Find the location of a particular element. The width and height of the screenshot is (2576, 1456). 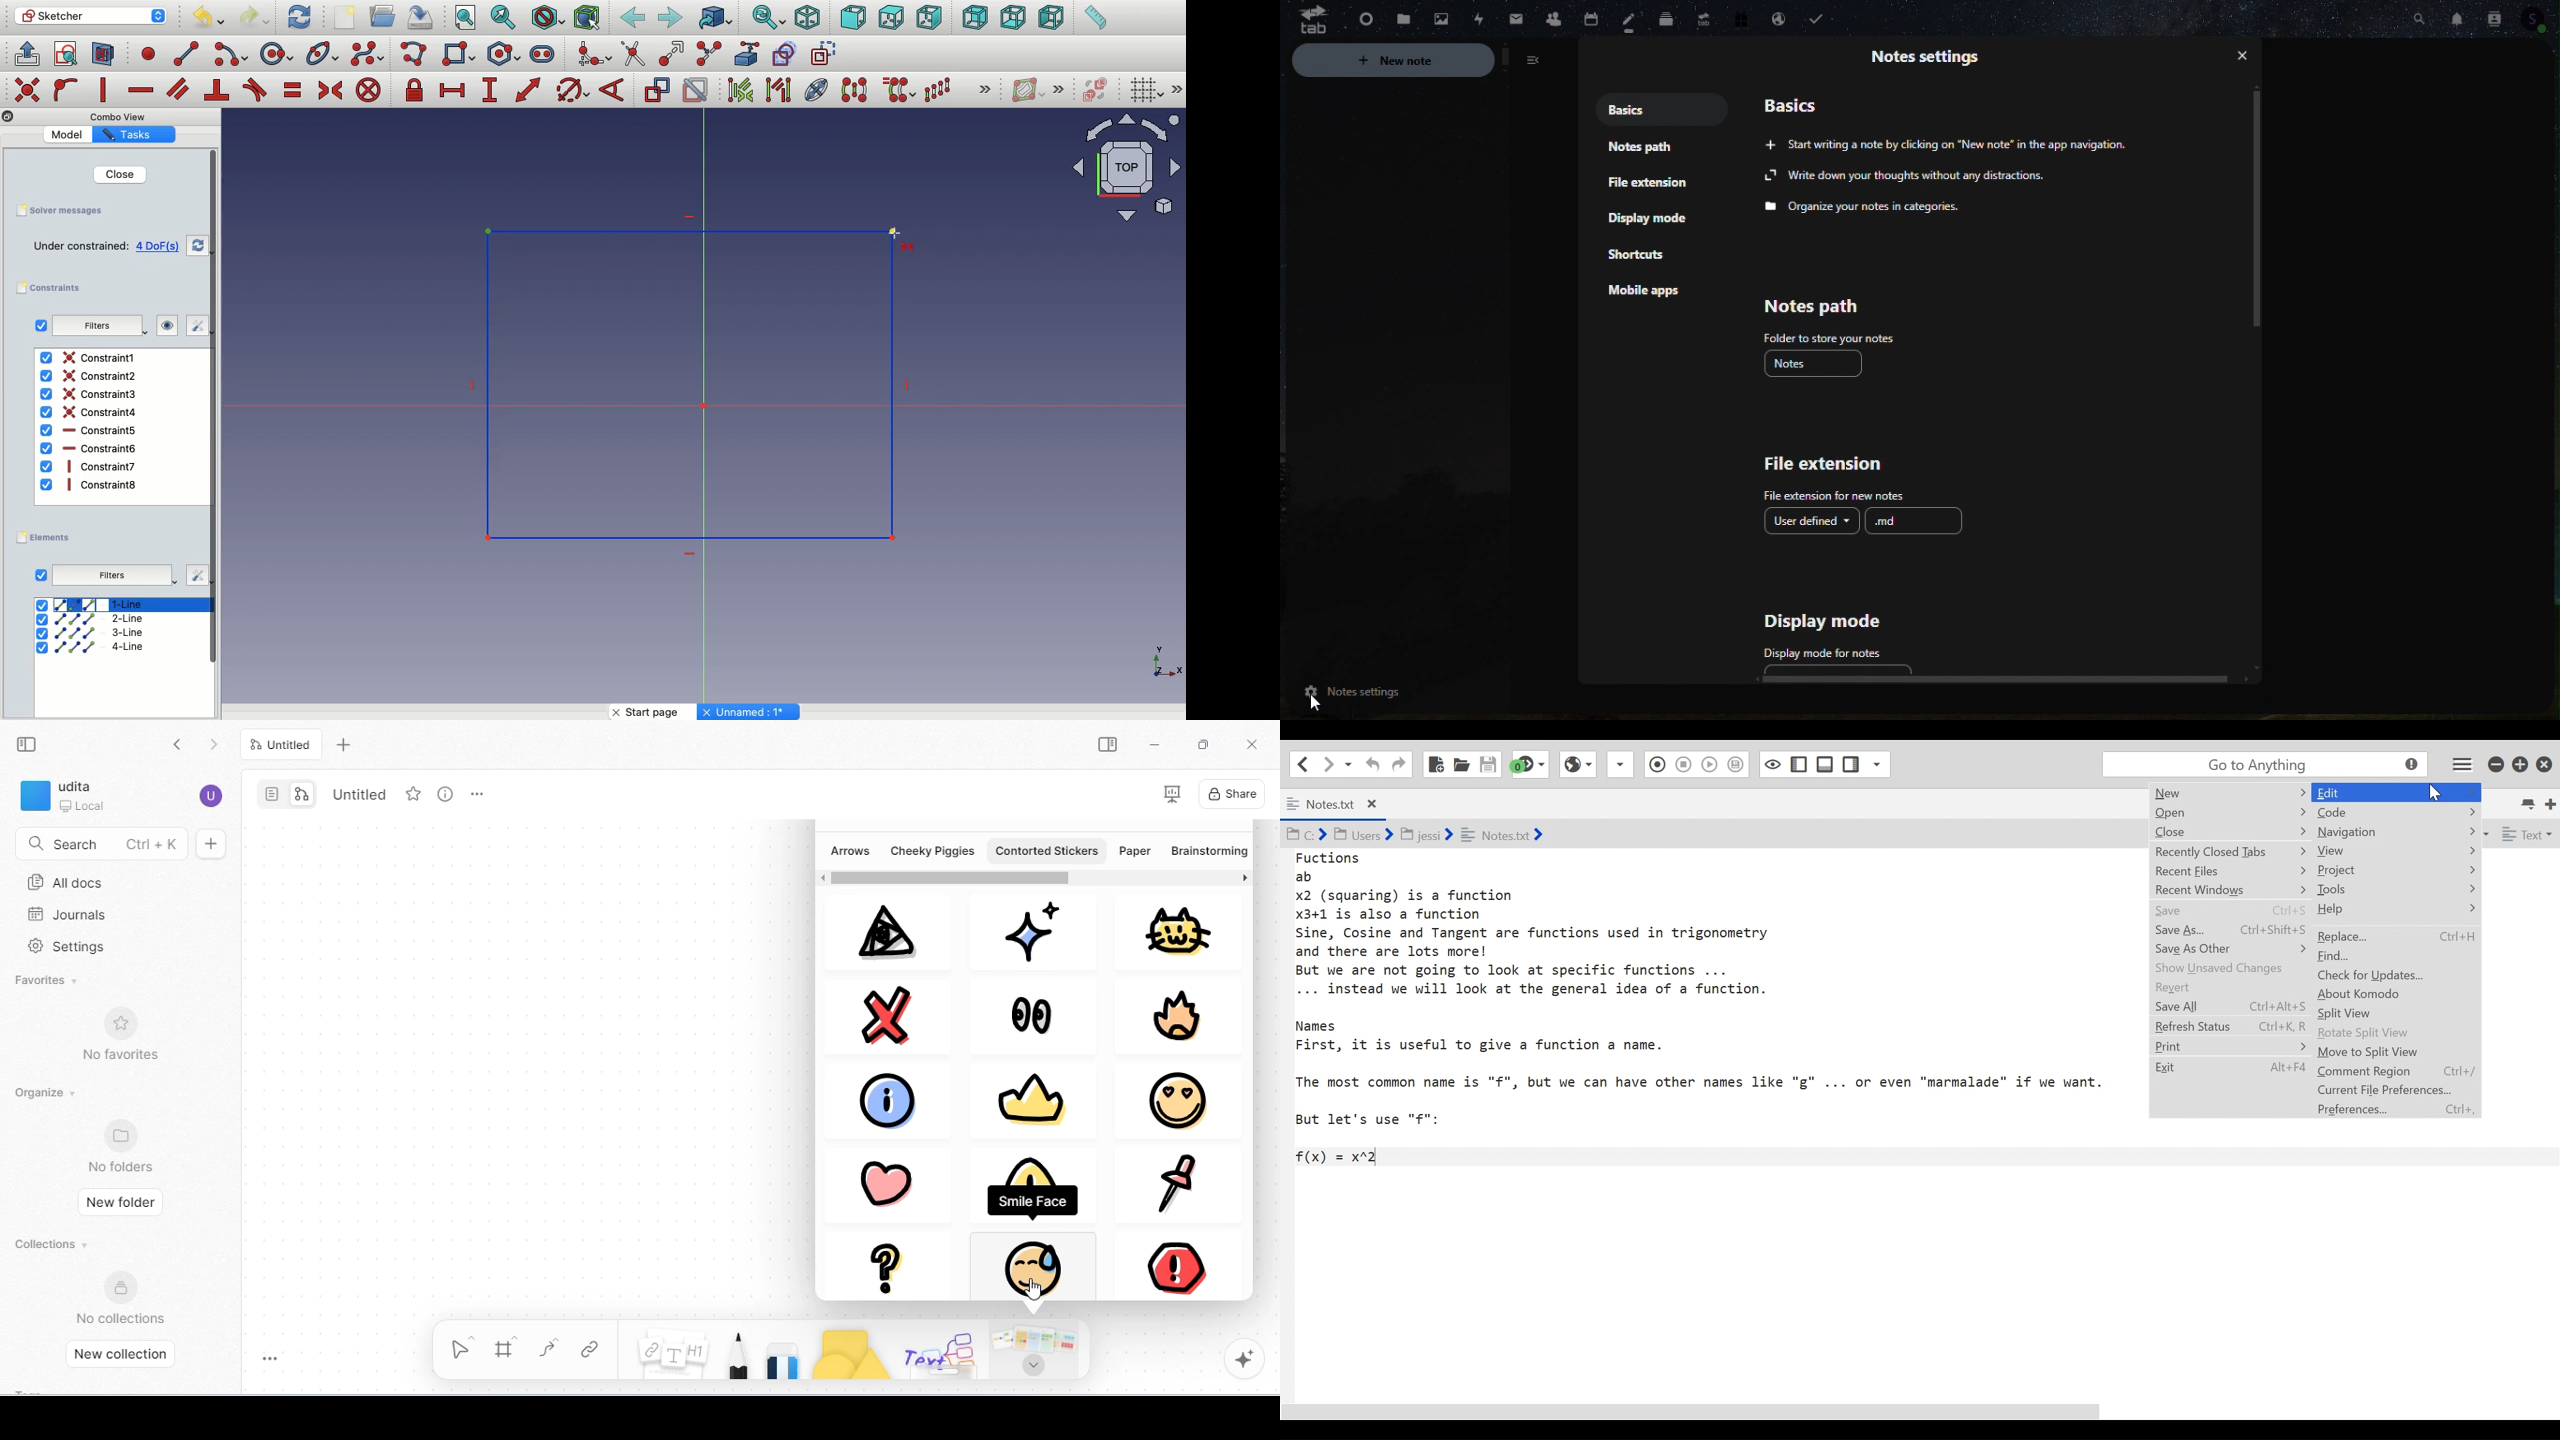

Right is located at coordinates (932, 17).